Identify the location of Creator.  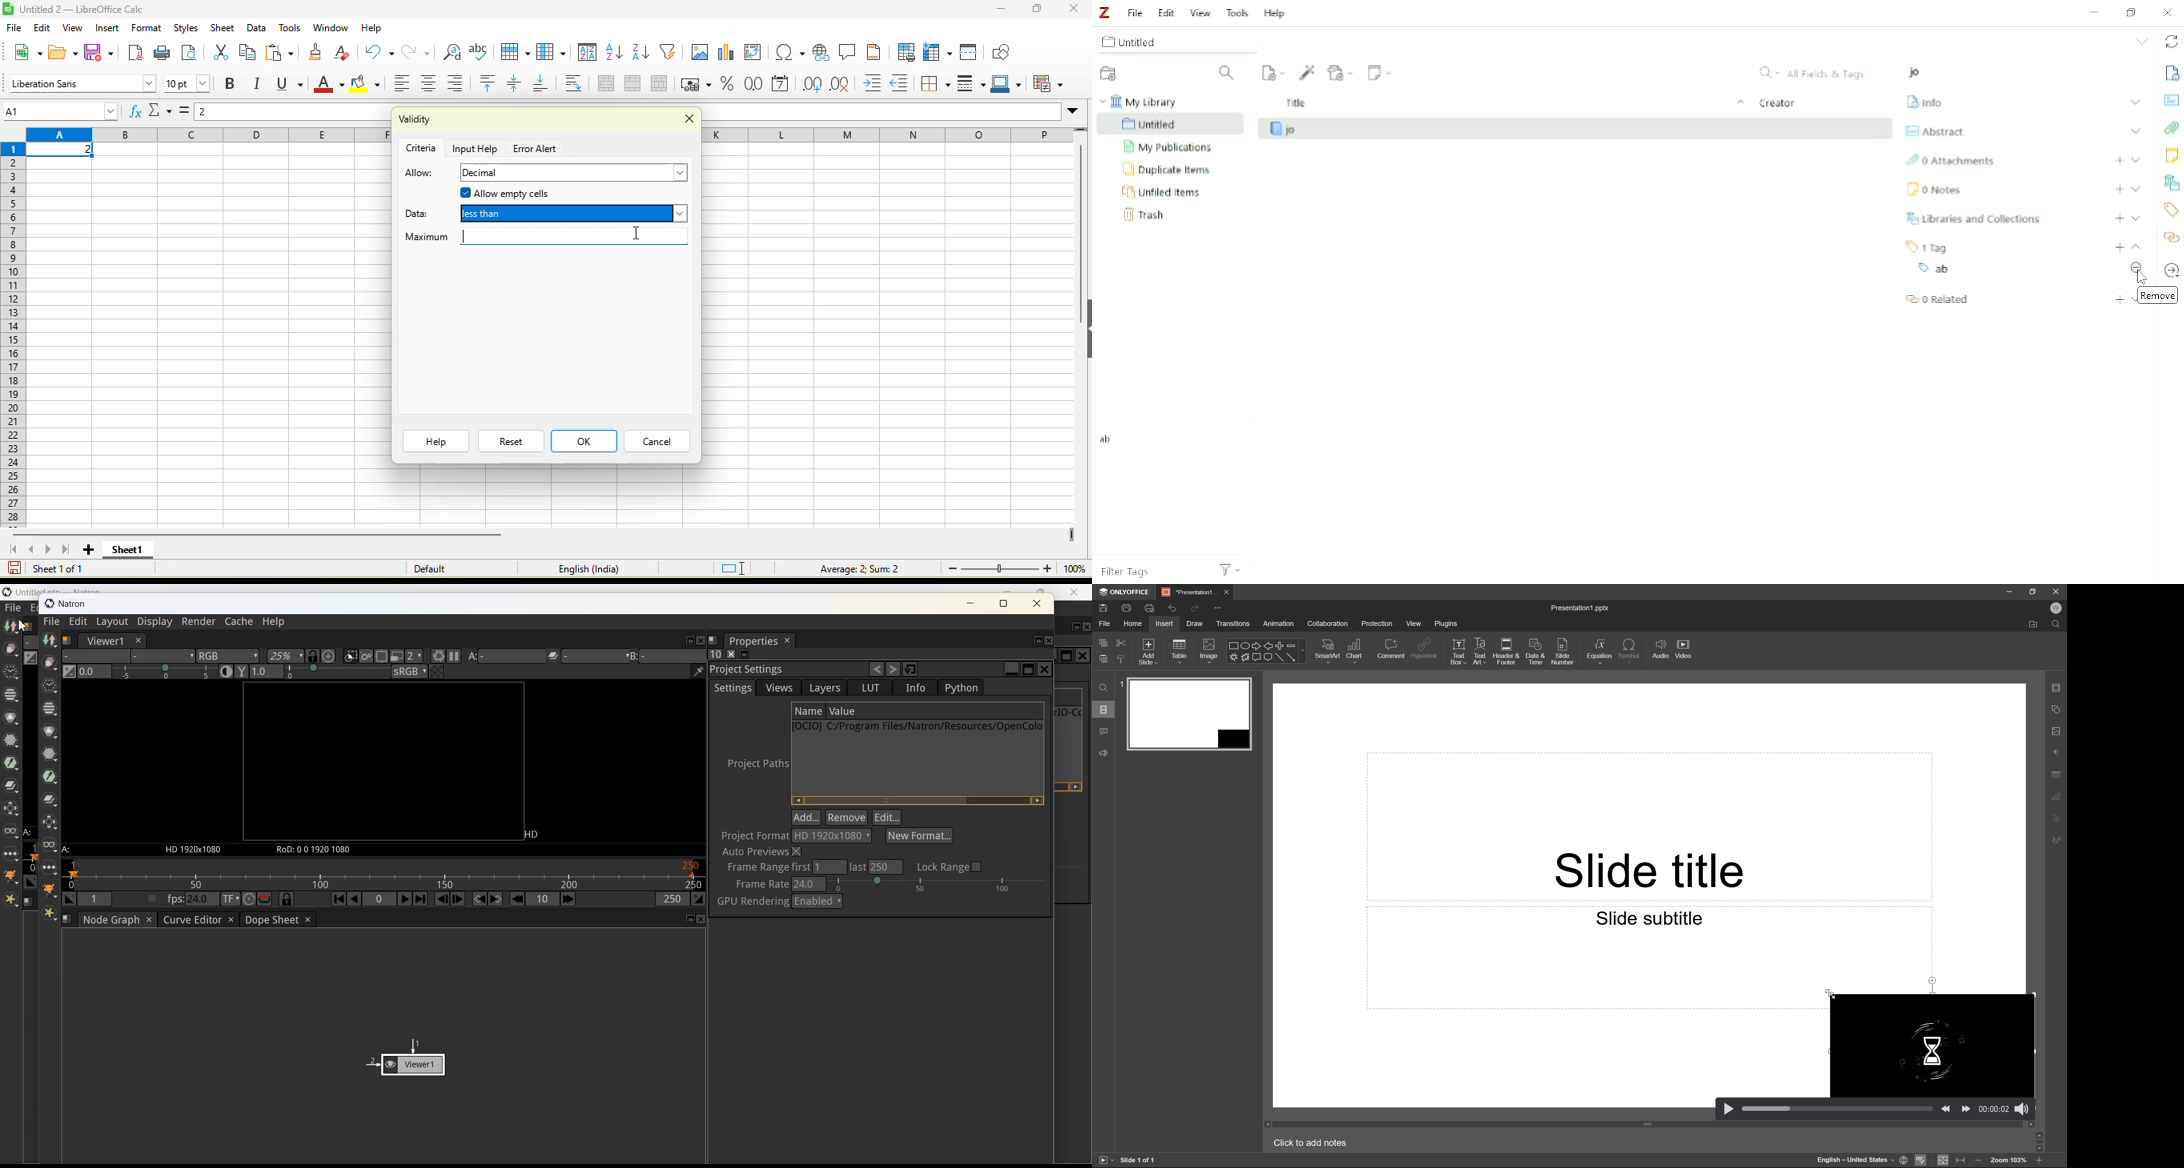
(1793, 102).